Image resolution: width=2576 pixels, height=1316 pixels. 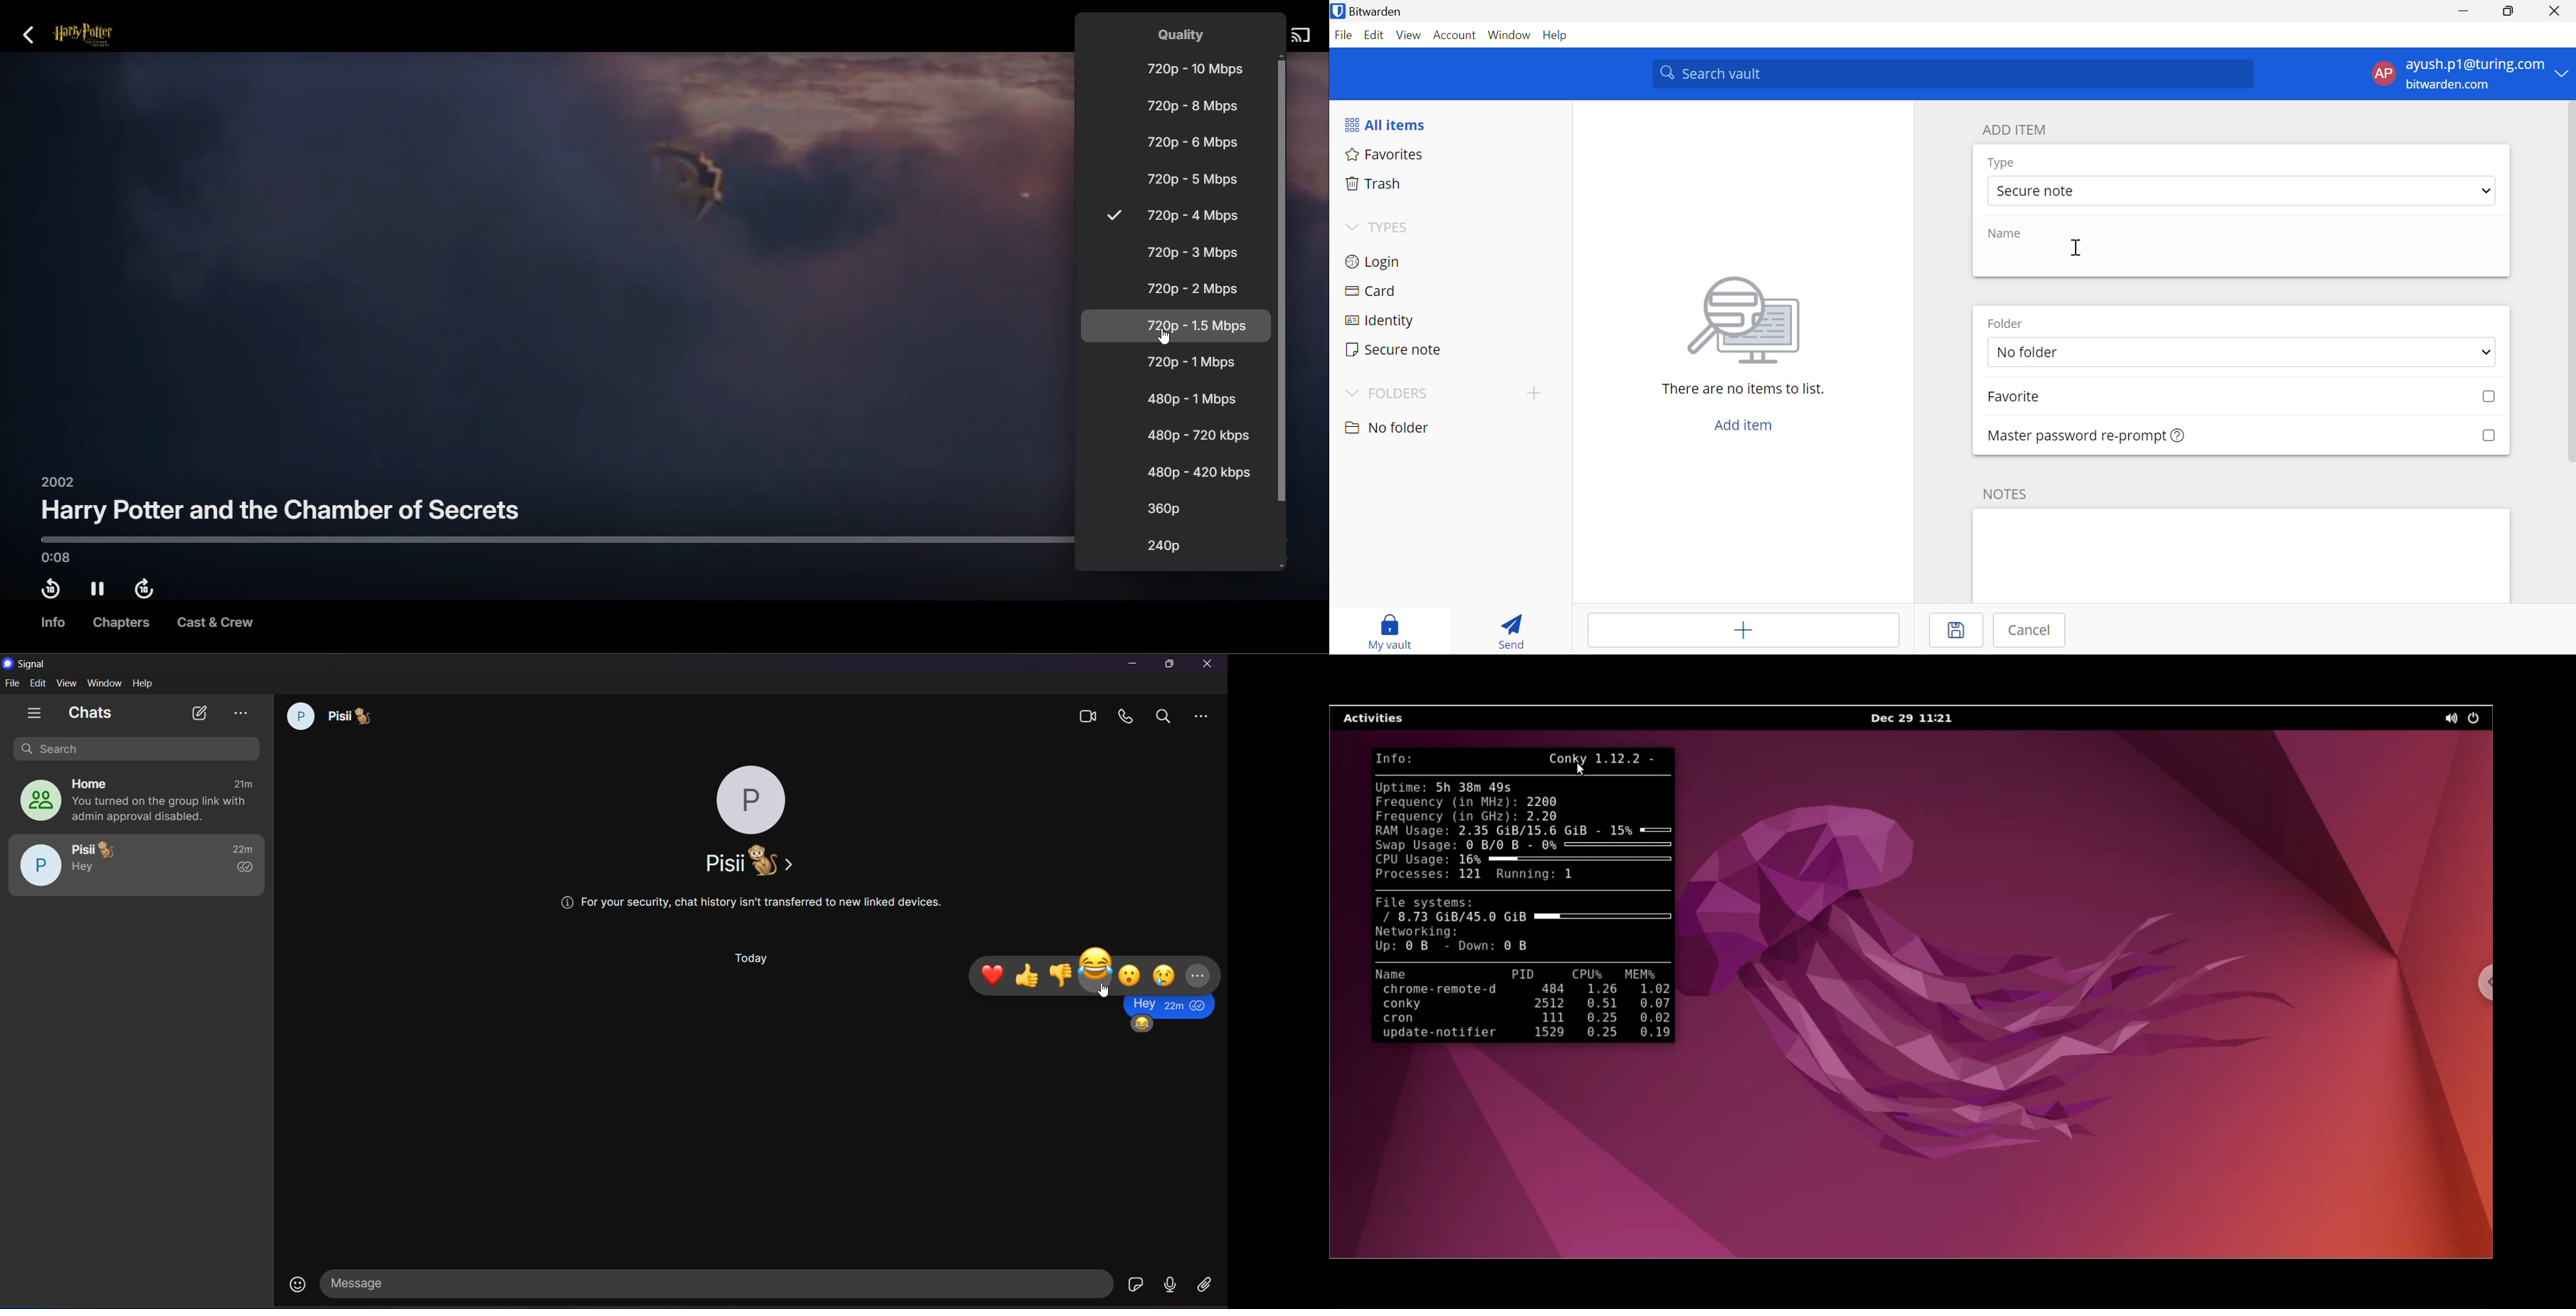 What do you see at coordinates (107, 683) in the screenshot?
I see `window` at bounding box center [107, 683].